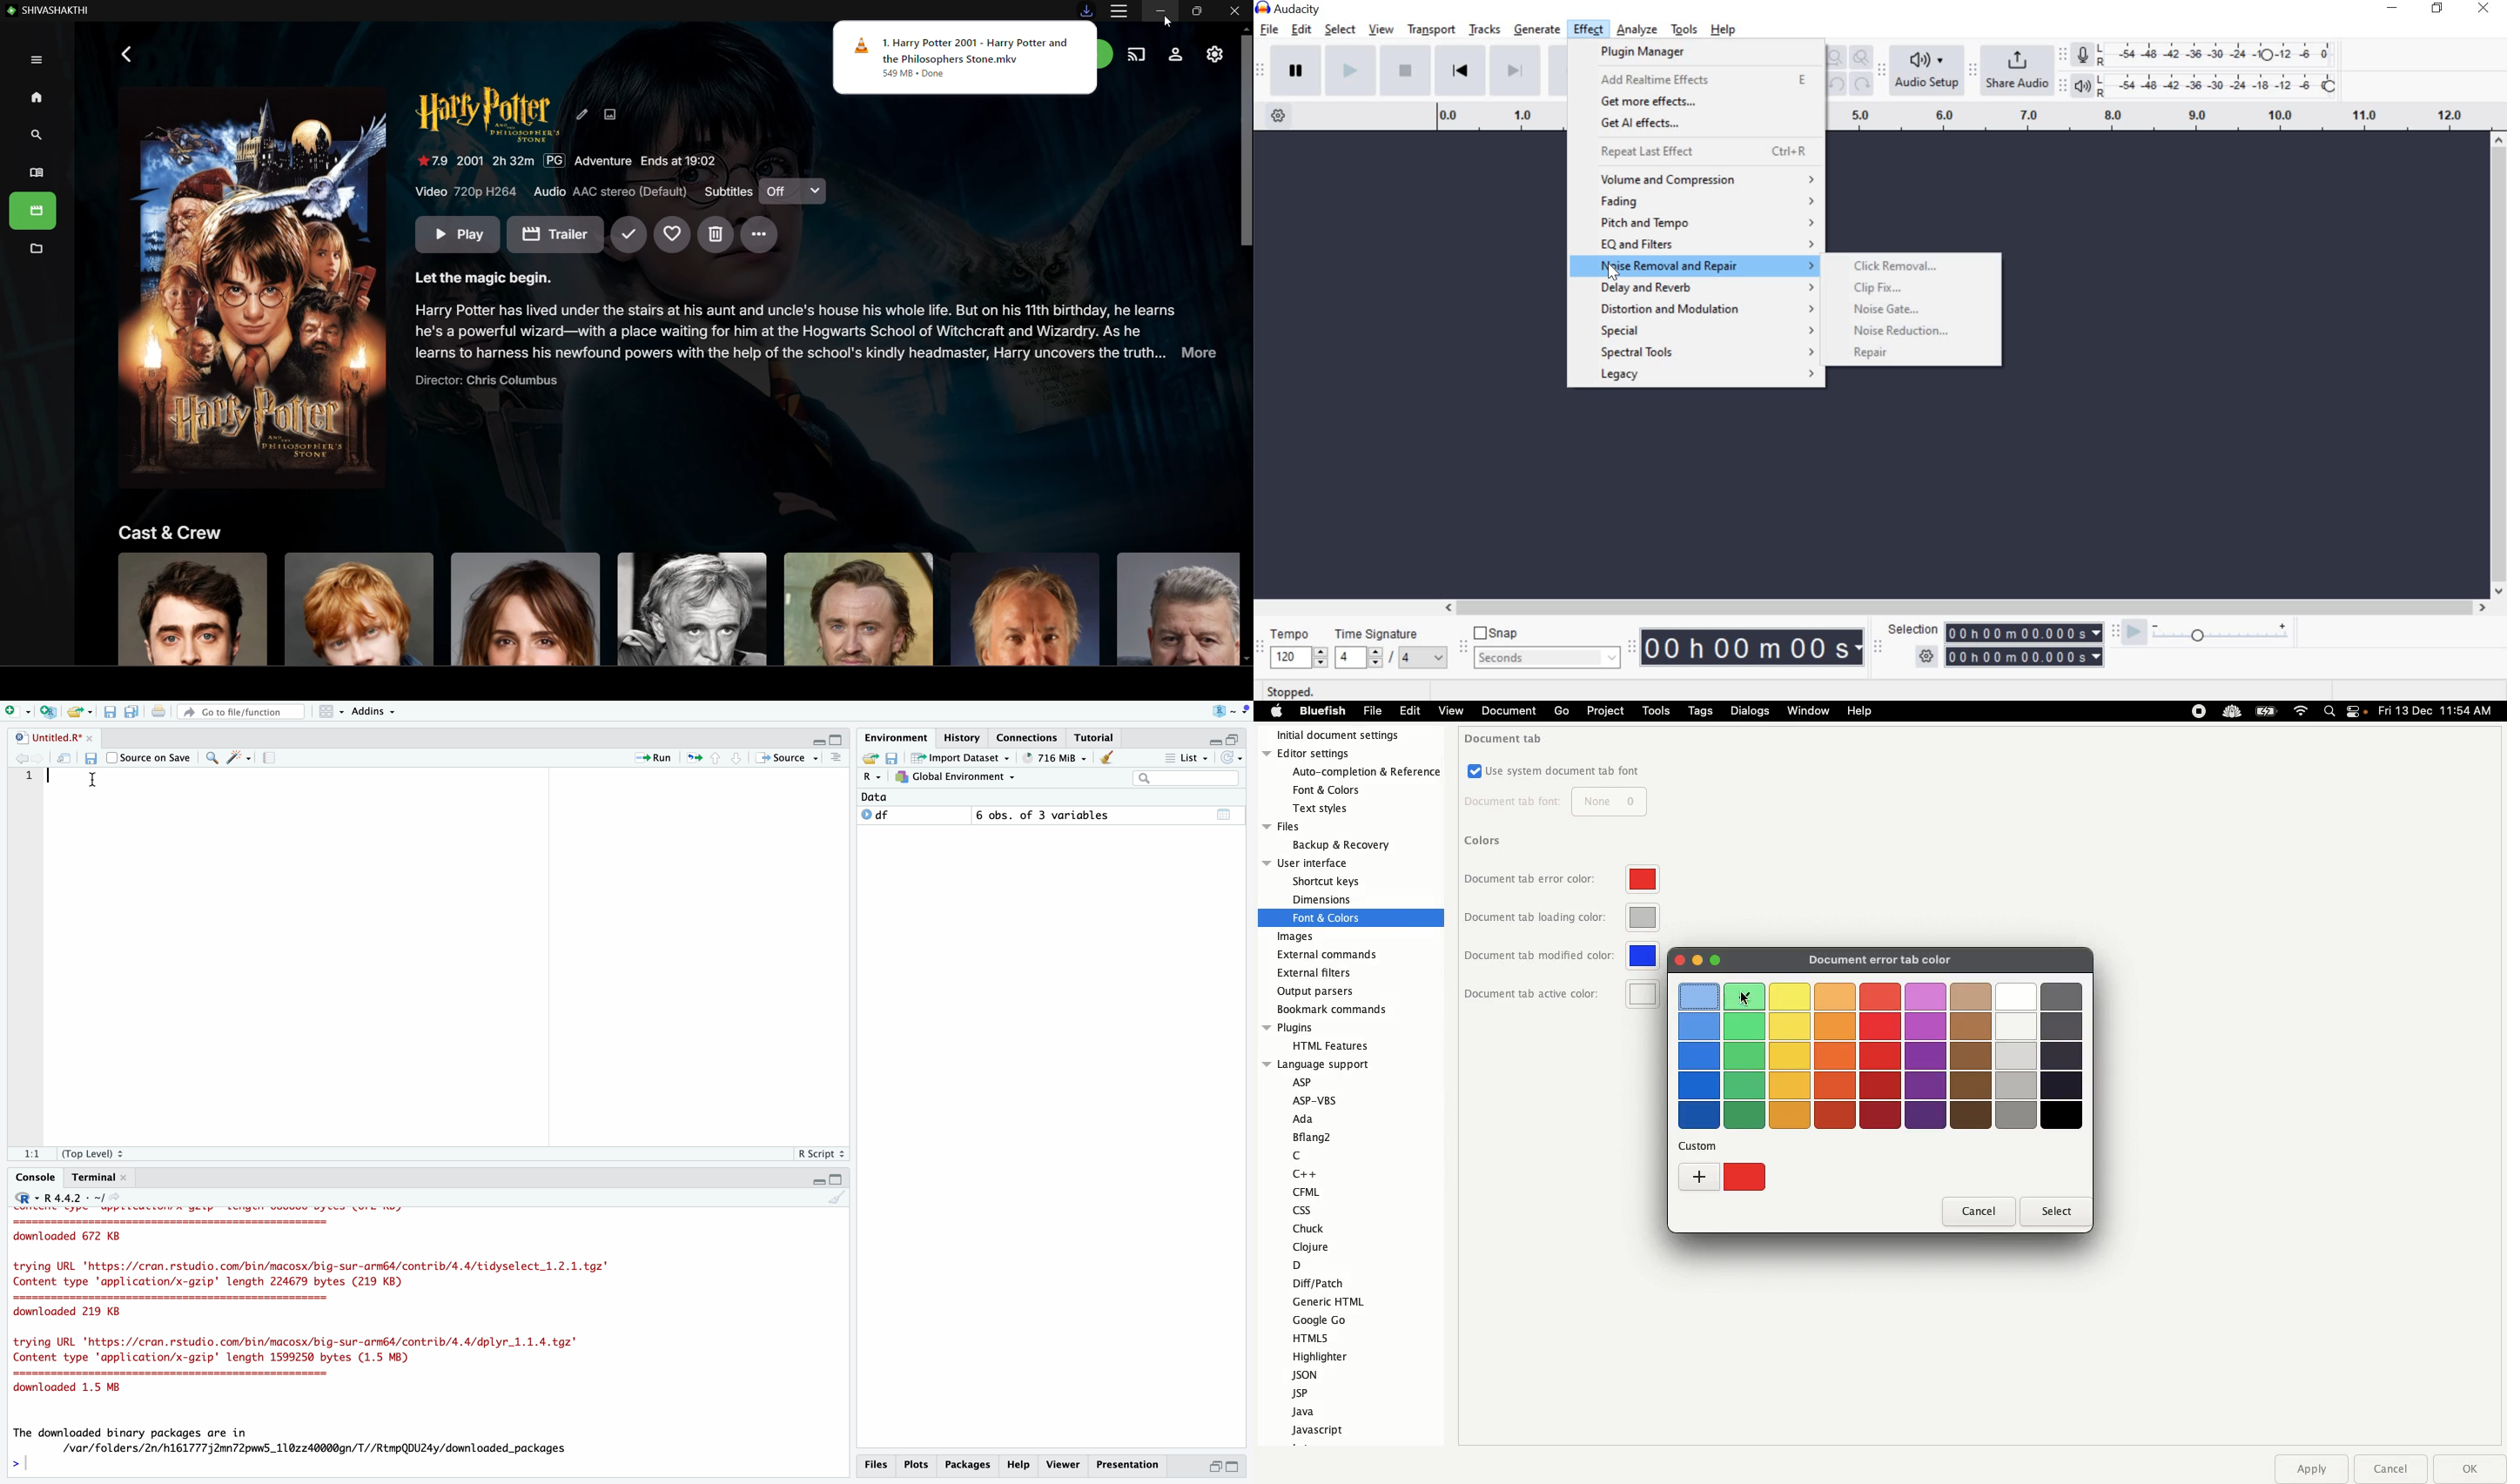 This screenshot has height=1484, width=2520. Describe the element at coordinates (329, 712) in the screenshot. I see `Workspace panes` at that location.